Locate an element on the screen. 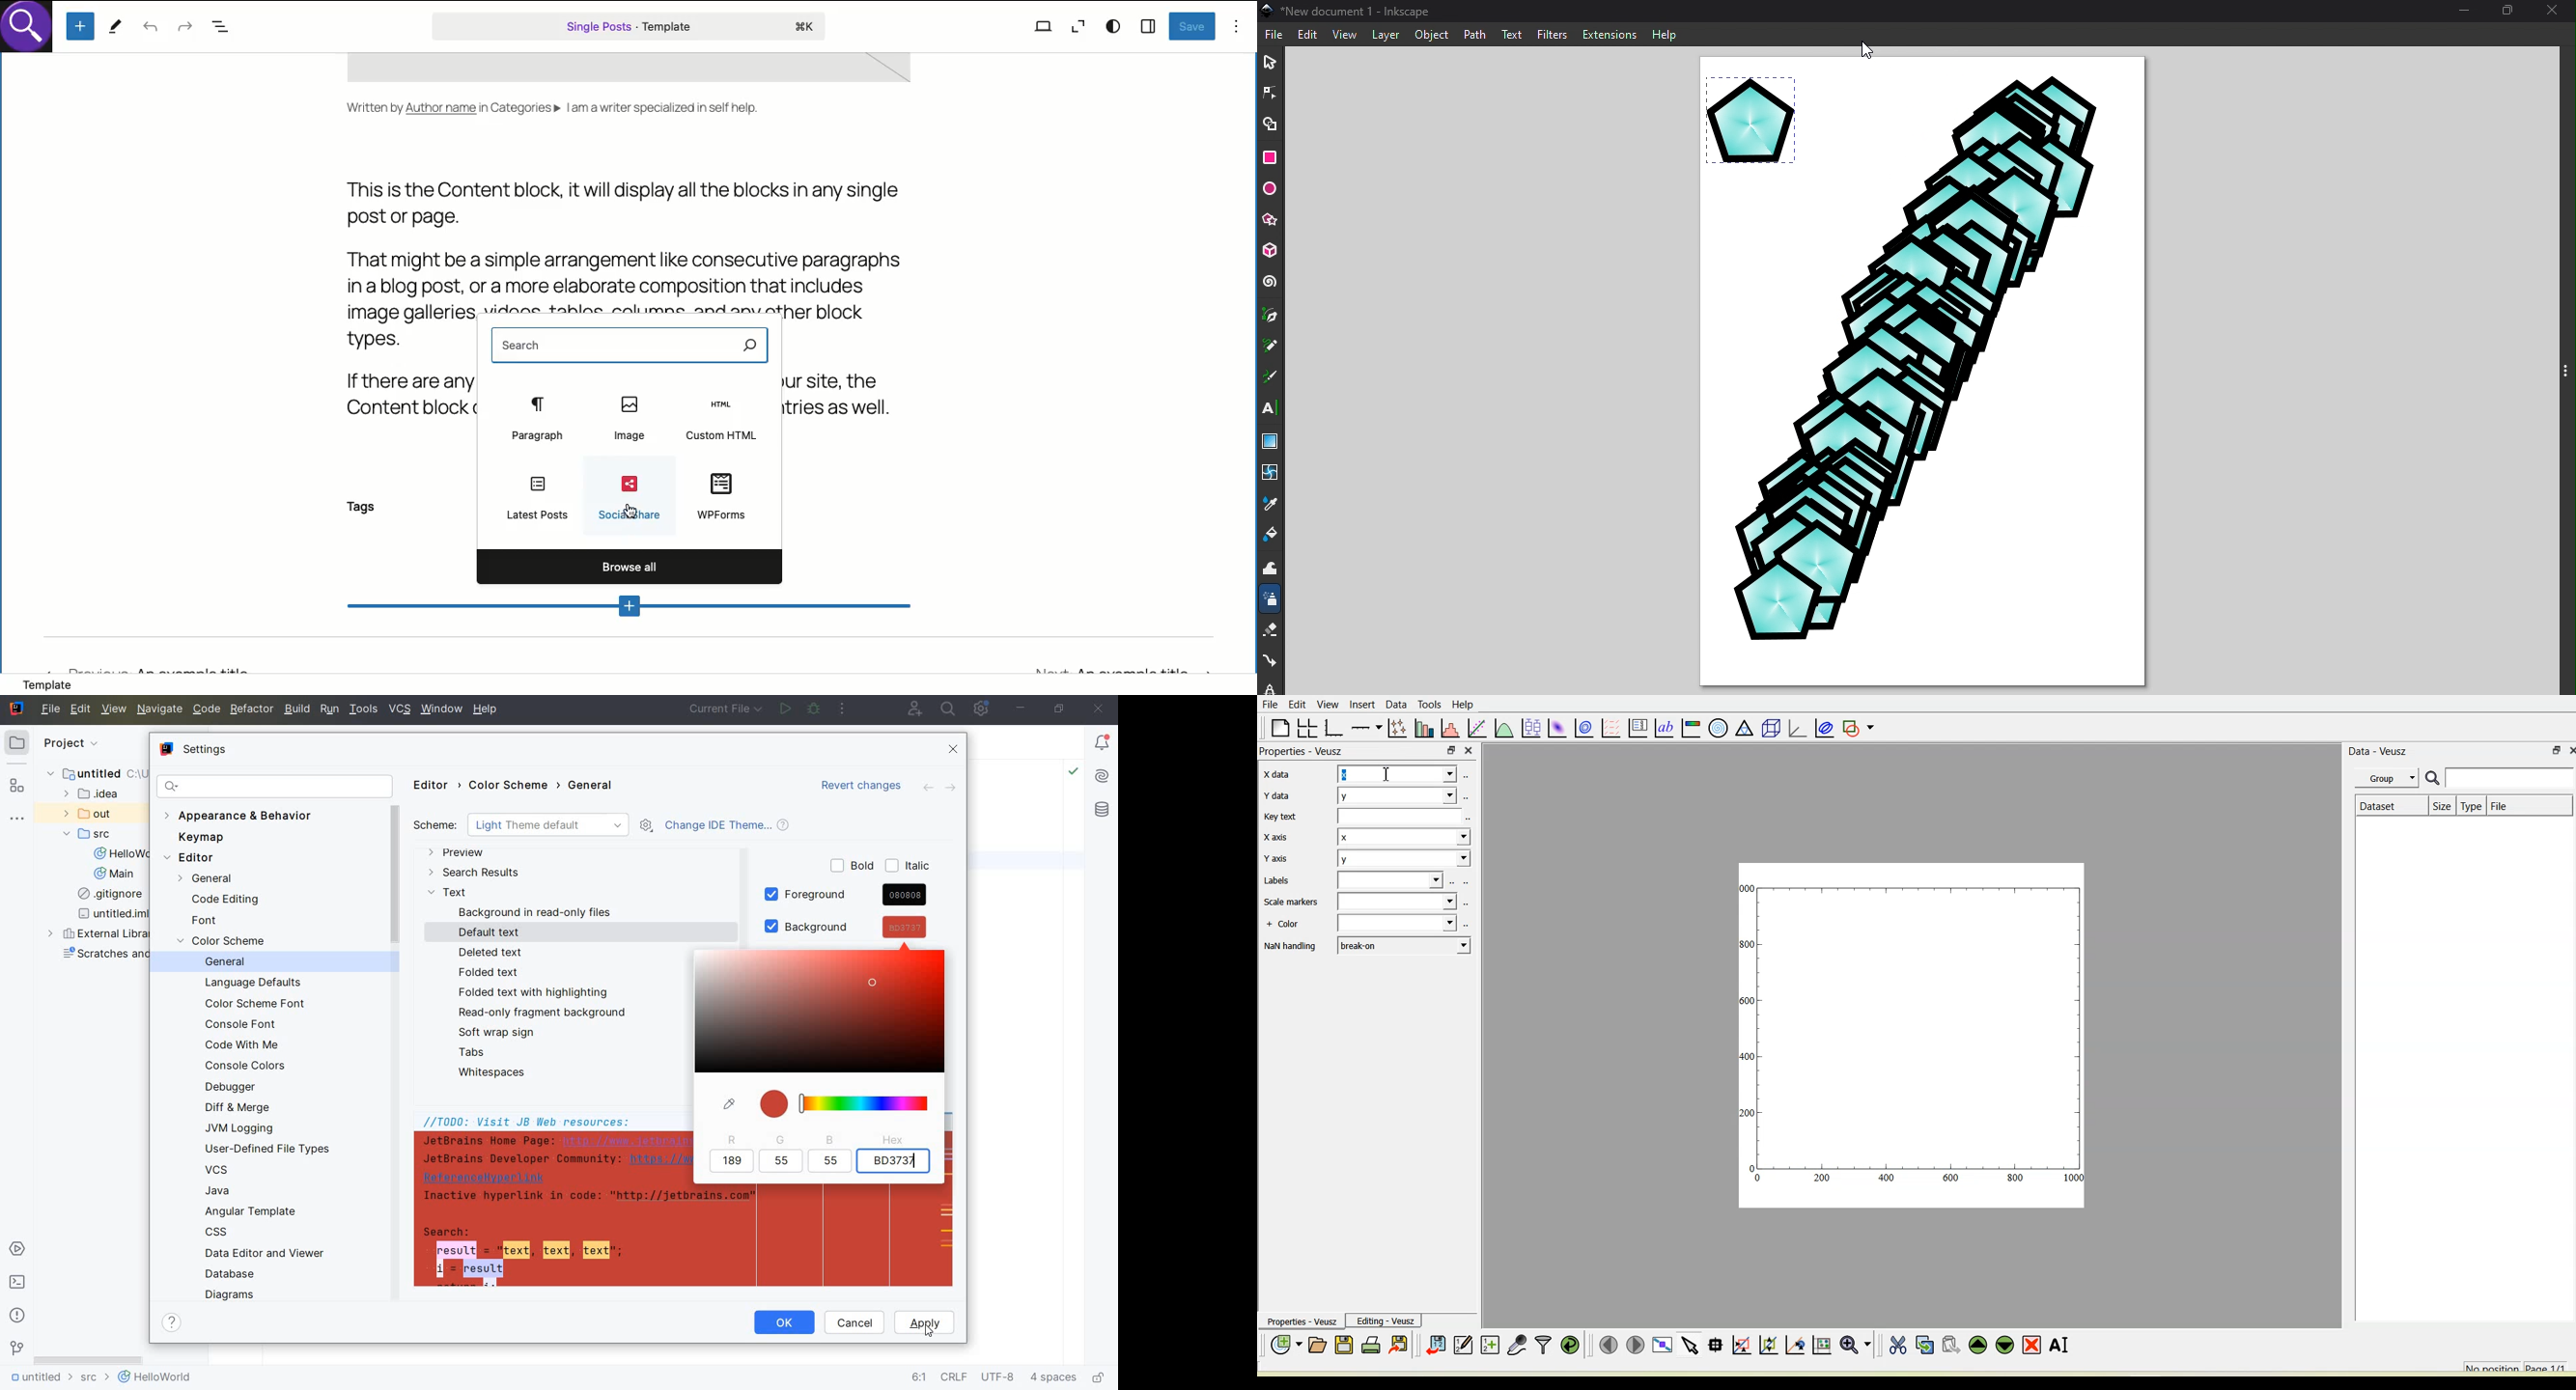  SocialShare is located at coordinates (632, 494).